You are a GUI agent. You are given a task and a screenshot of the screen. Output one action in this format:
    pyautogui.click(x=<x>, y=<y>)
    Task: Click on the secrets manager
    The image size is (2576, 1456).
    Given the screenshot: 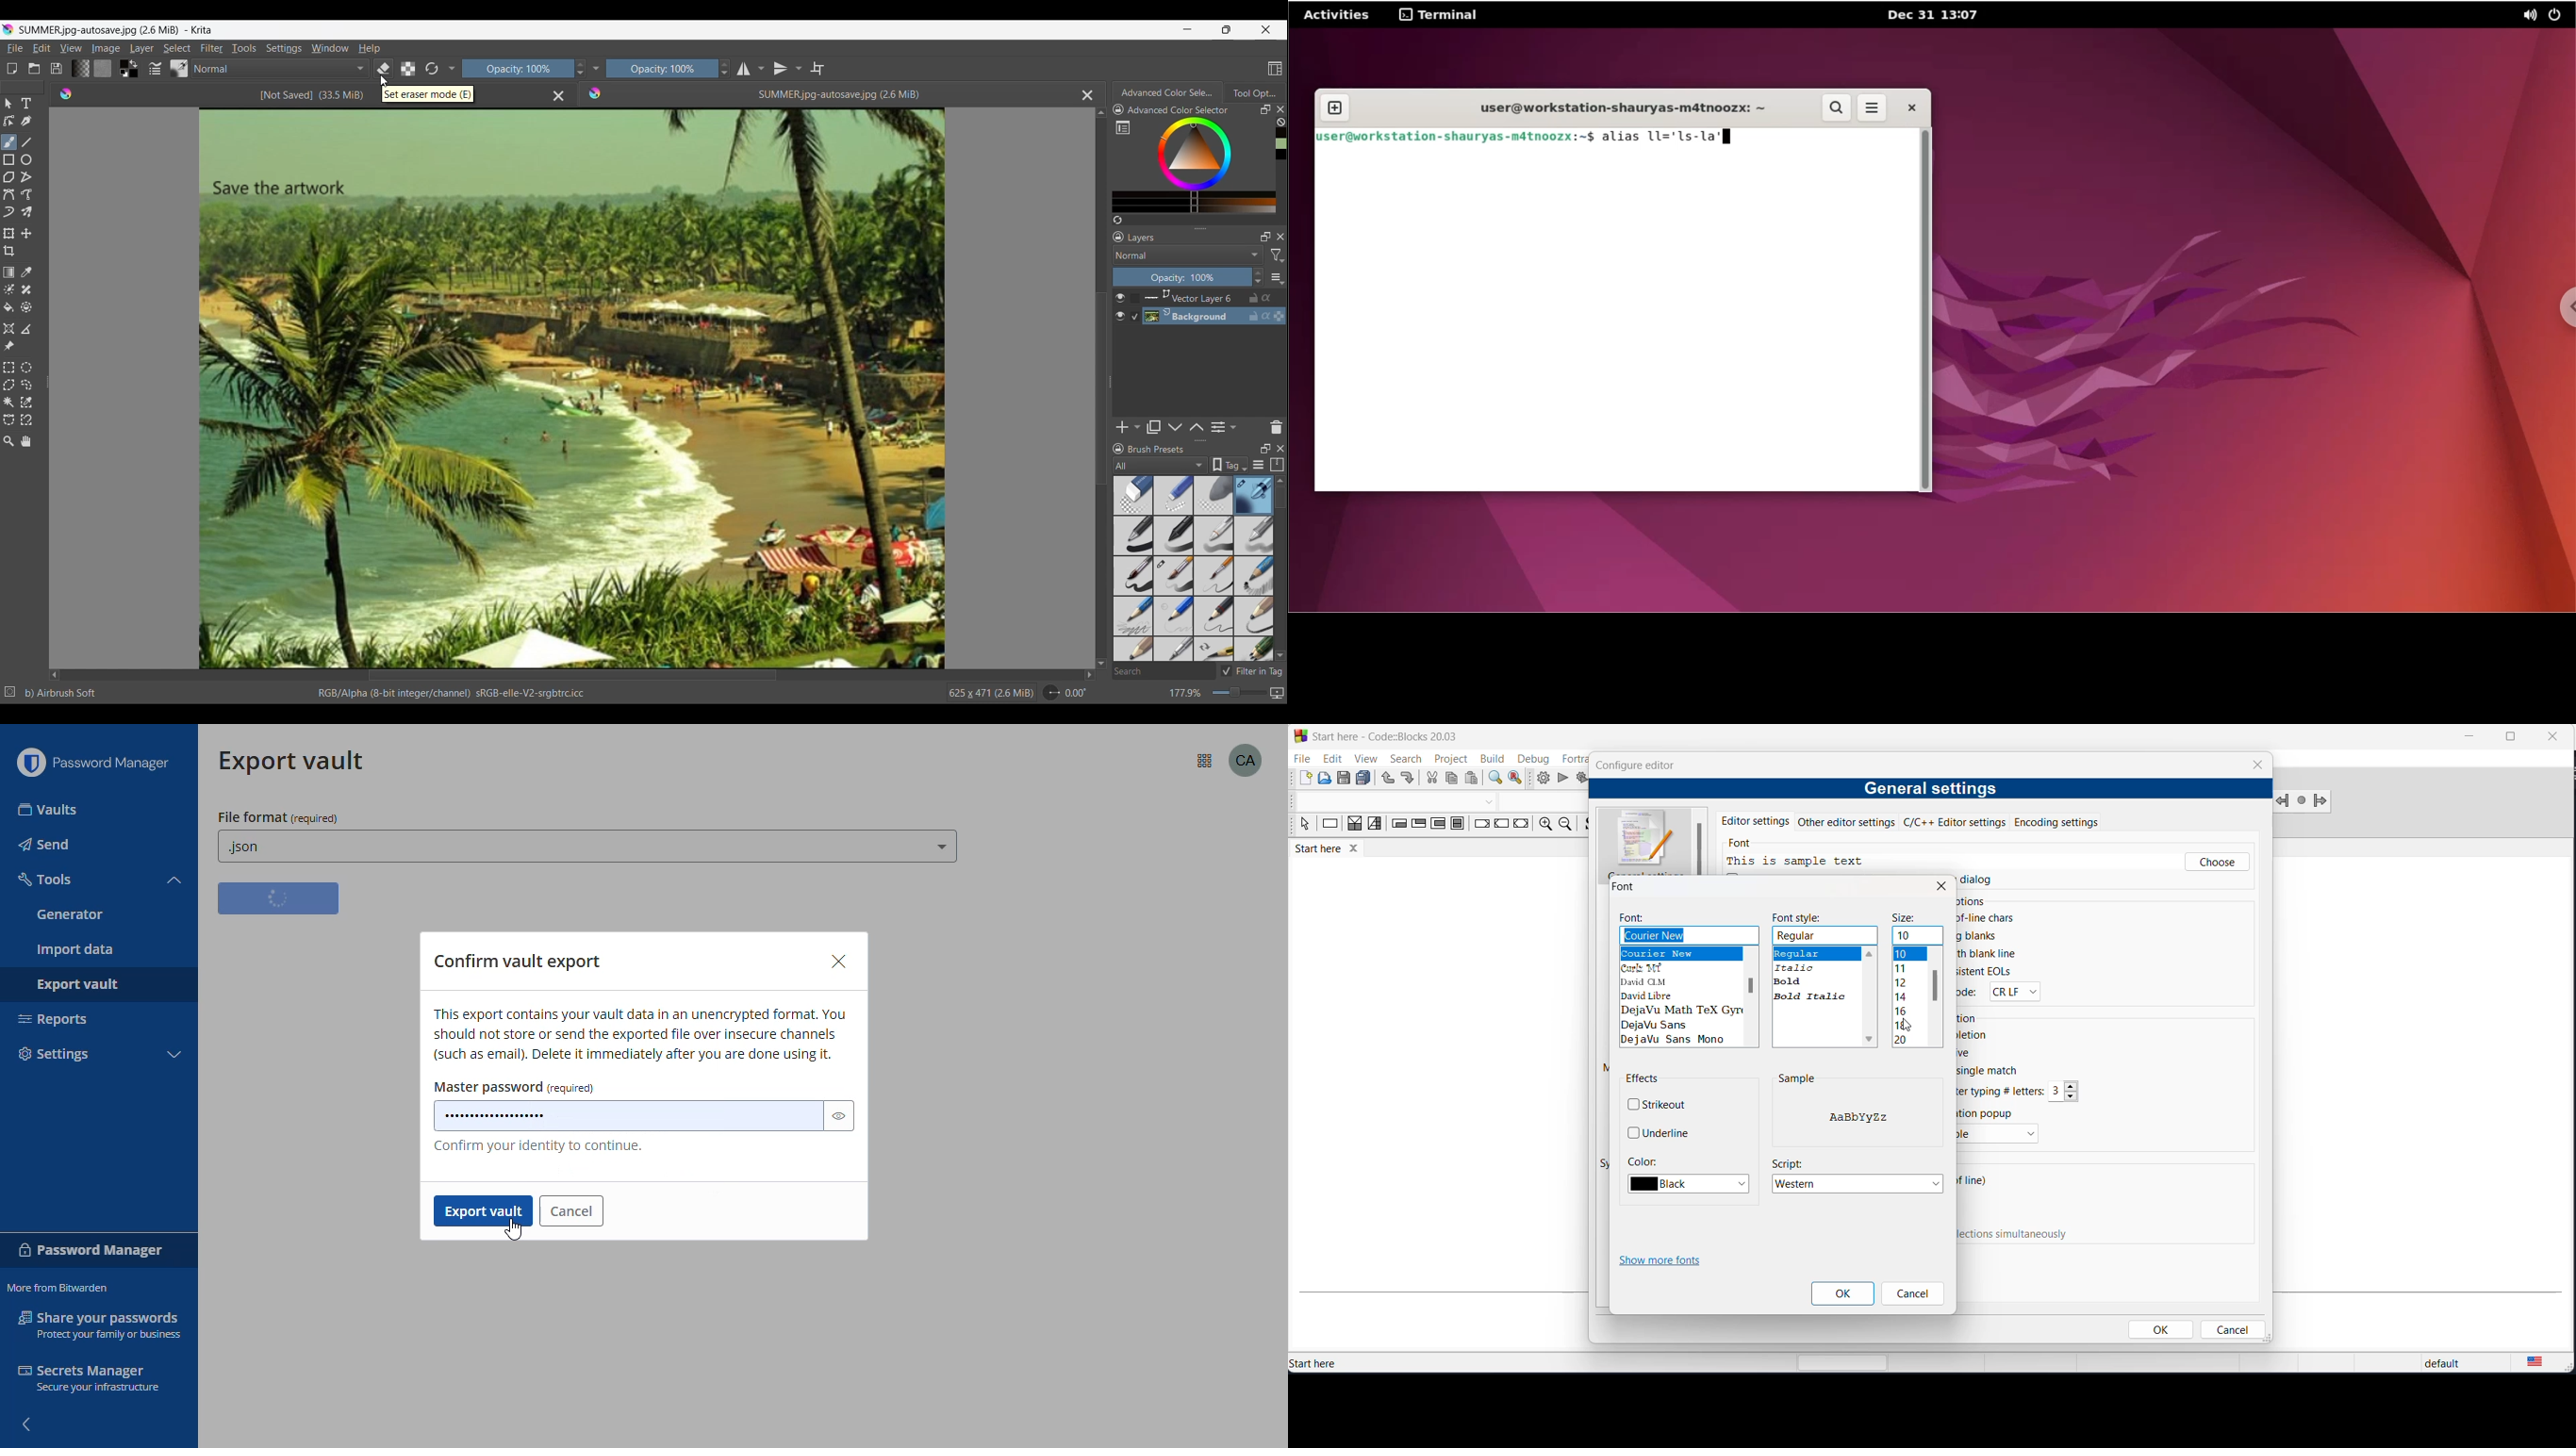 What is the action you would take?
    pyautogui.click(x=91, y=1379)
    